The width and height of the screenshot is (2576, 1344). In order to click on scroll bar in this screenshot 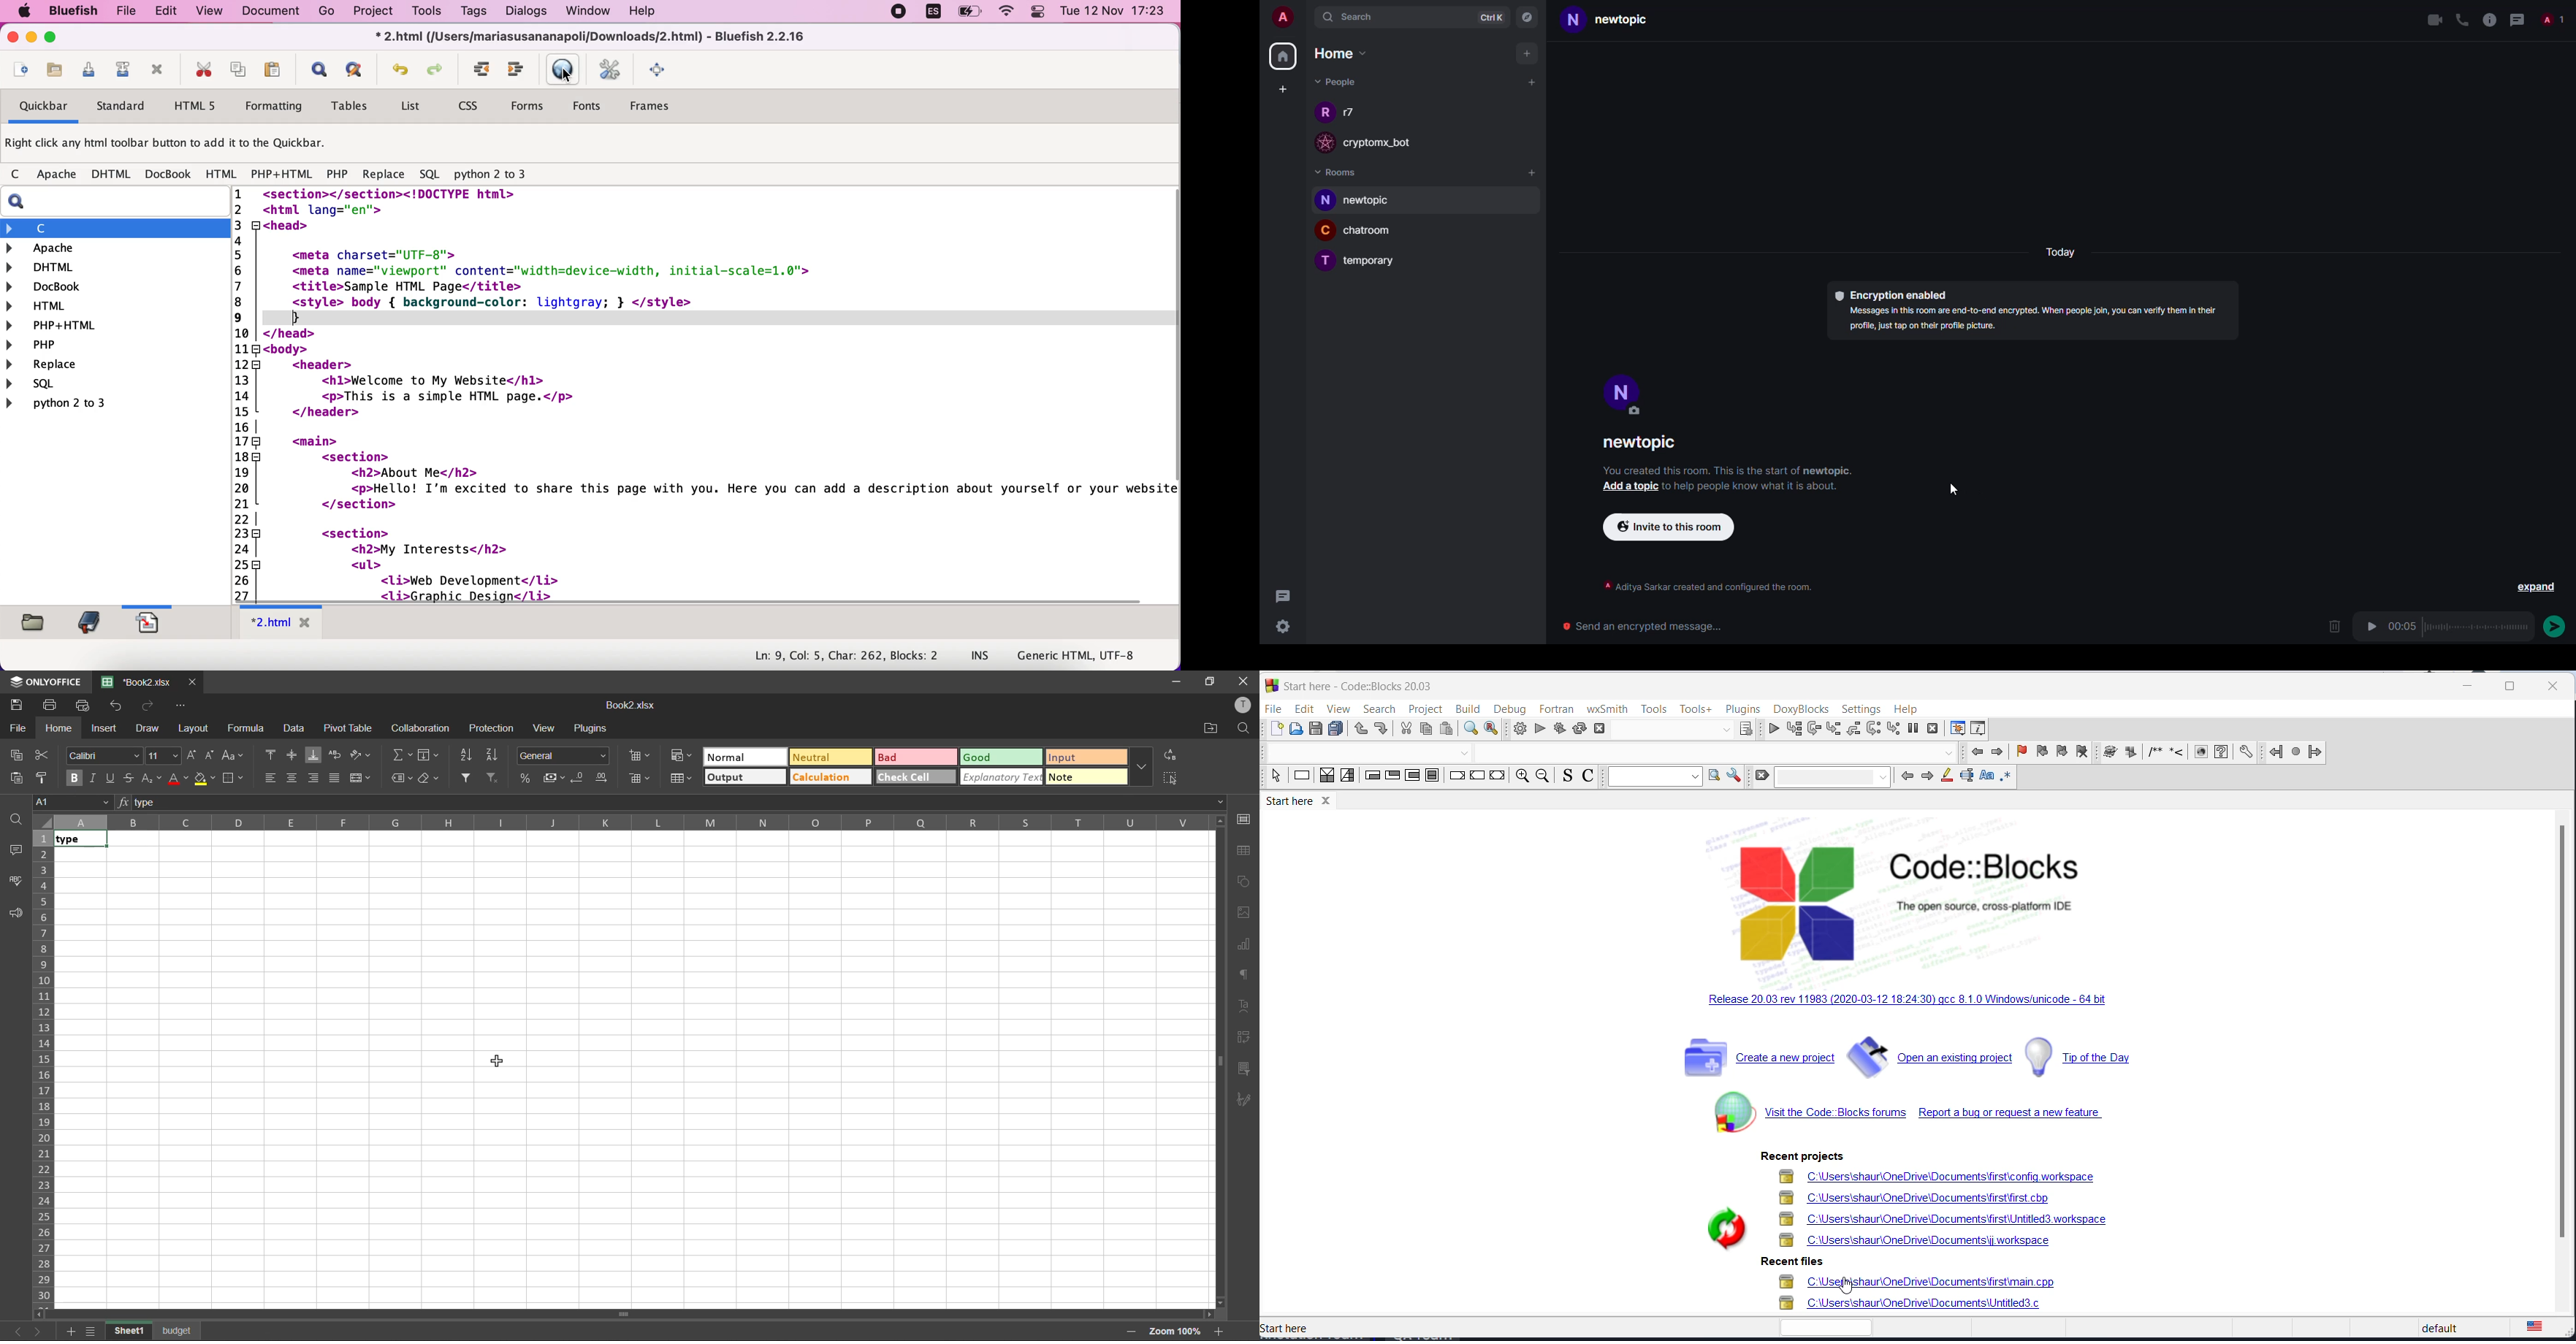, I will do `click(1173, 388)`.